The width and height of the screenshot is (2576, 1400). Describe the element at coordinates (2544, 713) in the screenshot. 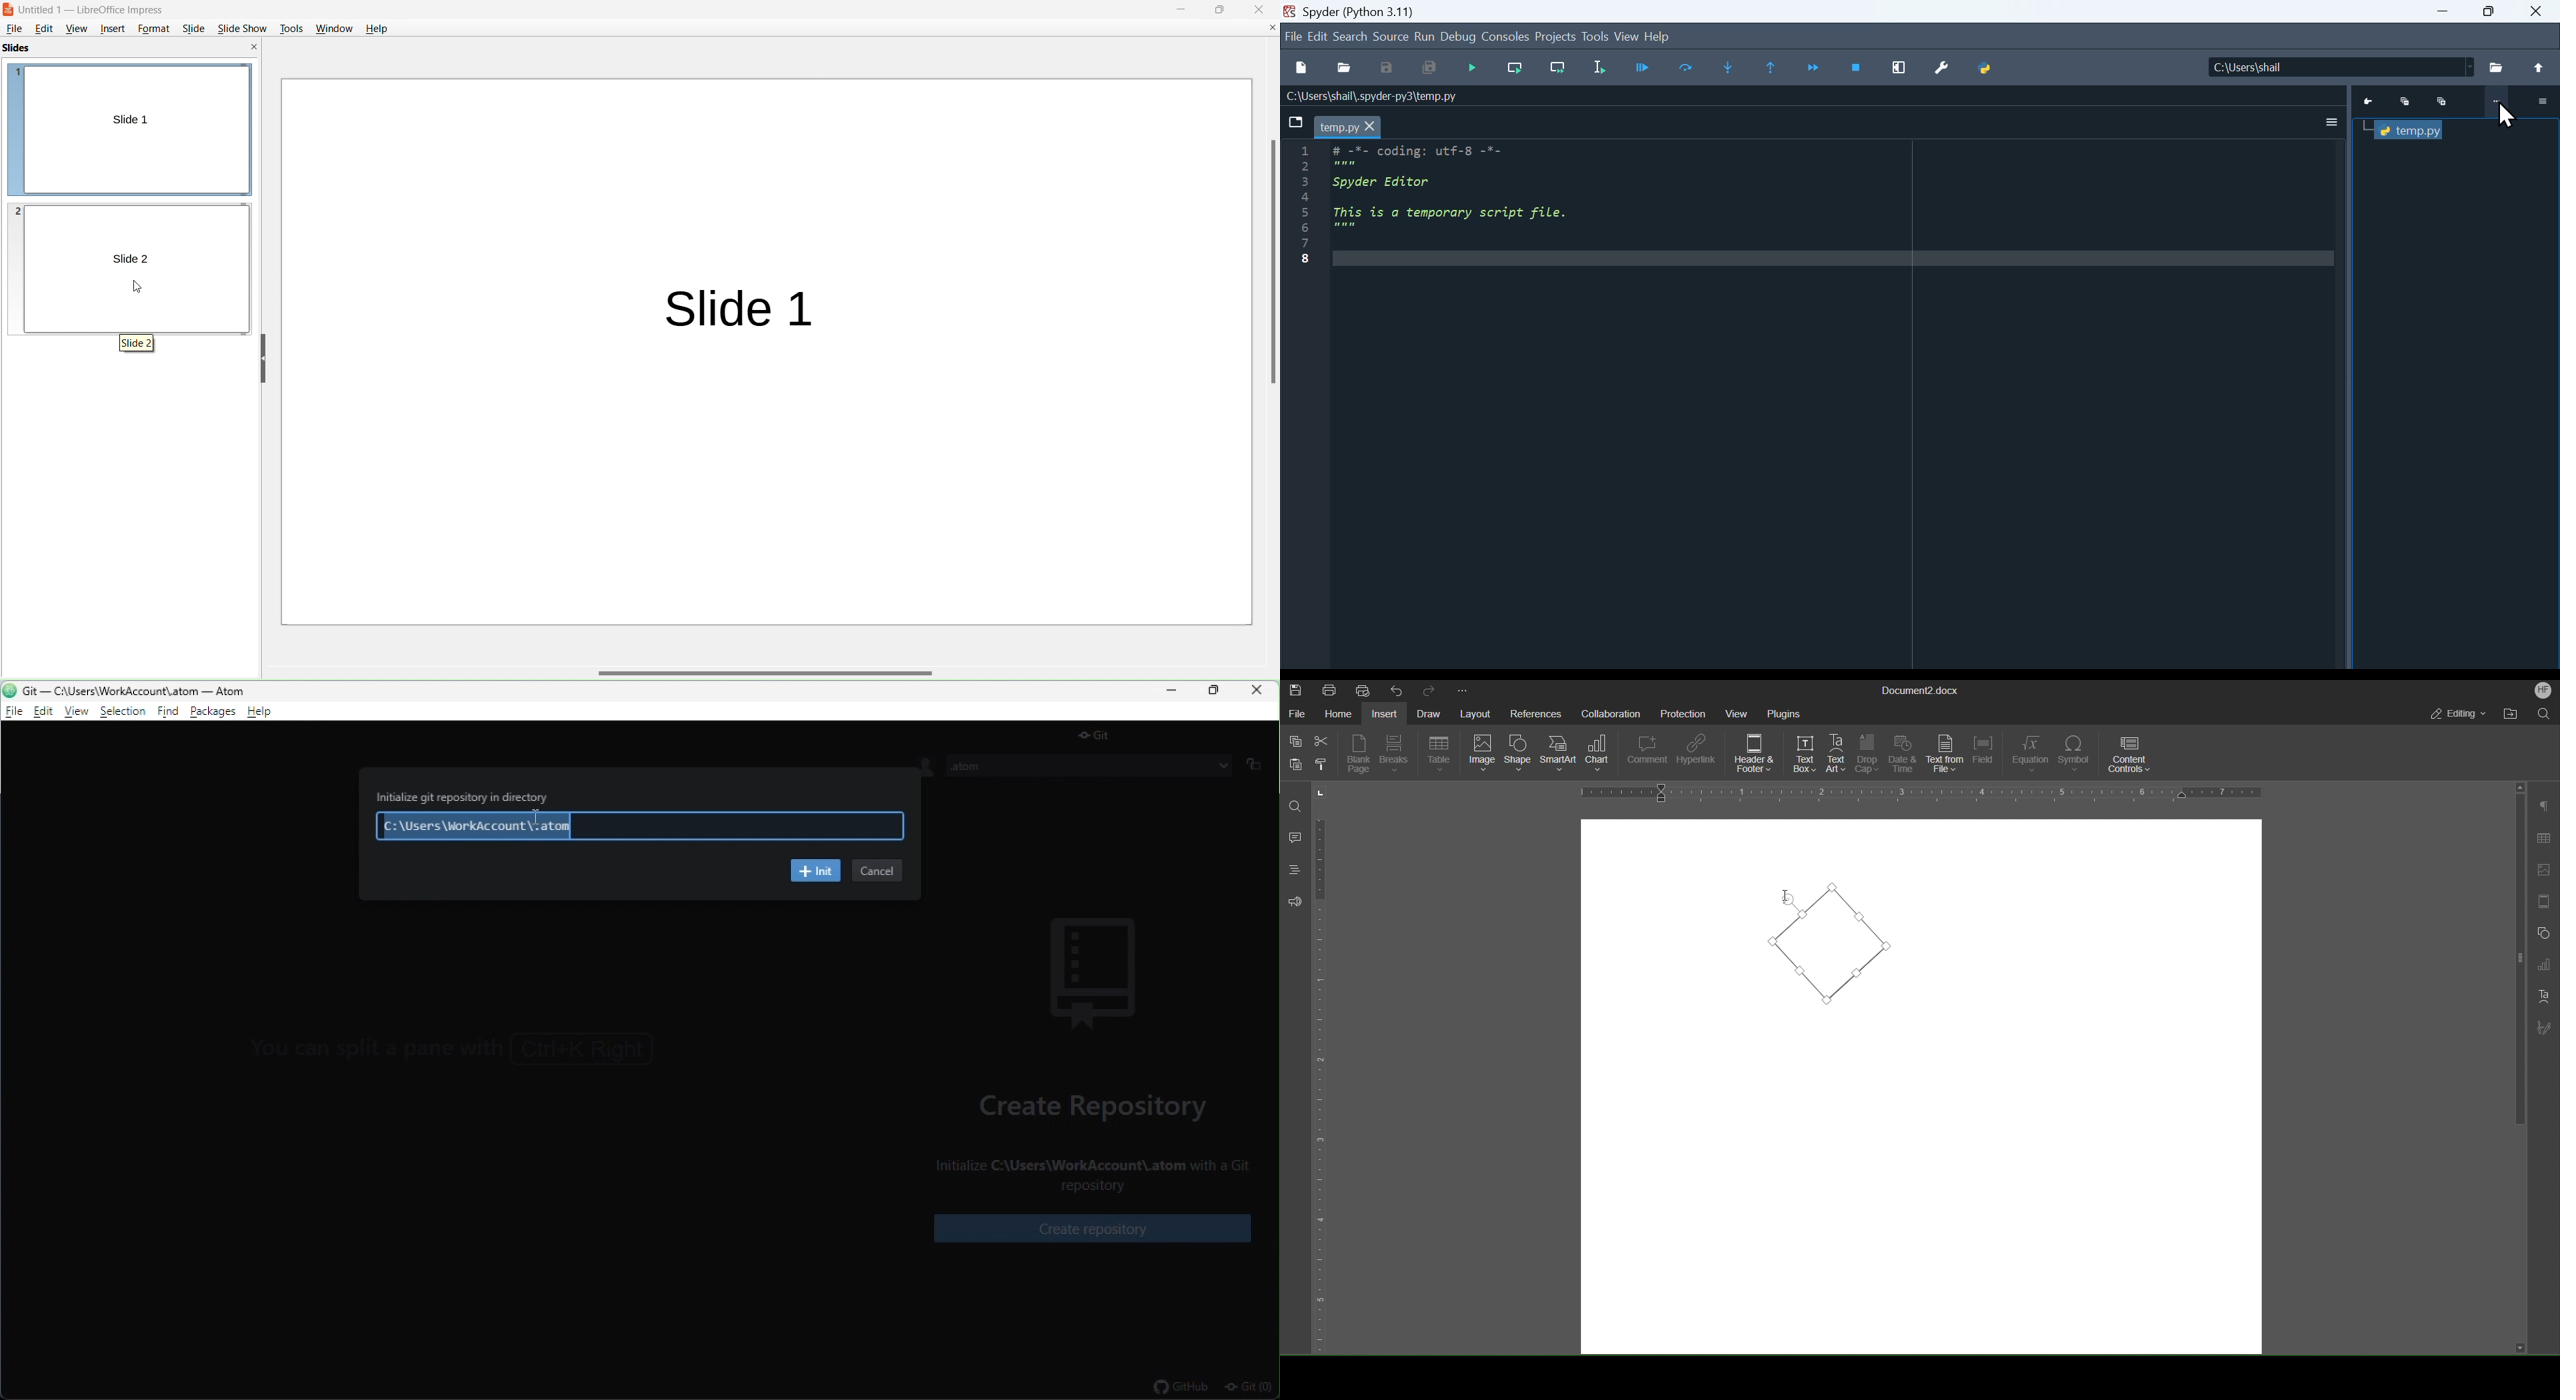

I see `Search` at that location.